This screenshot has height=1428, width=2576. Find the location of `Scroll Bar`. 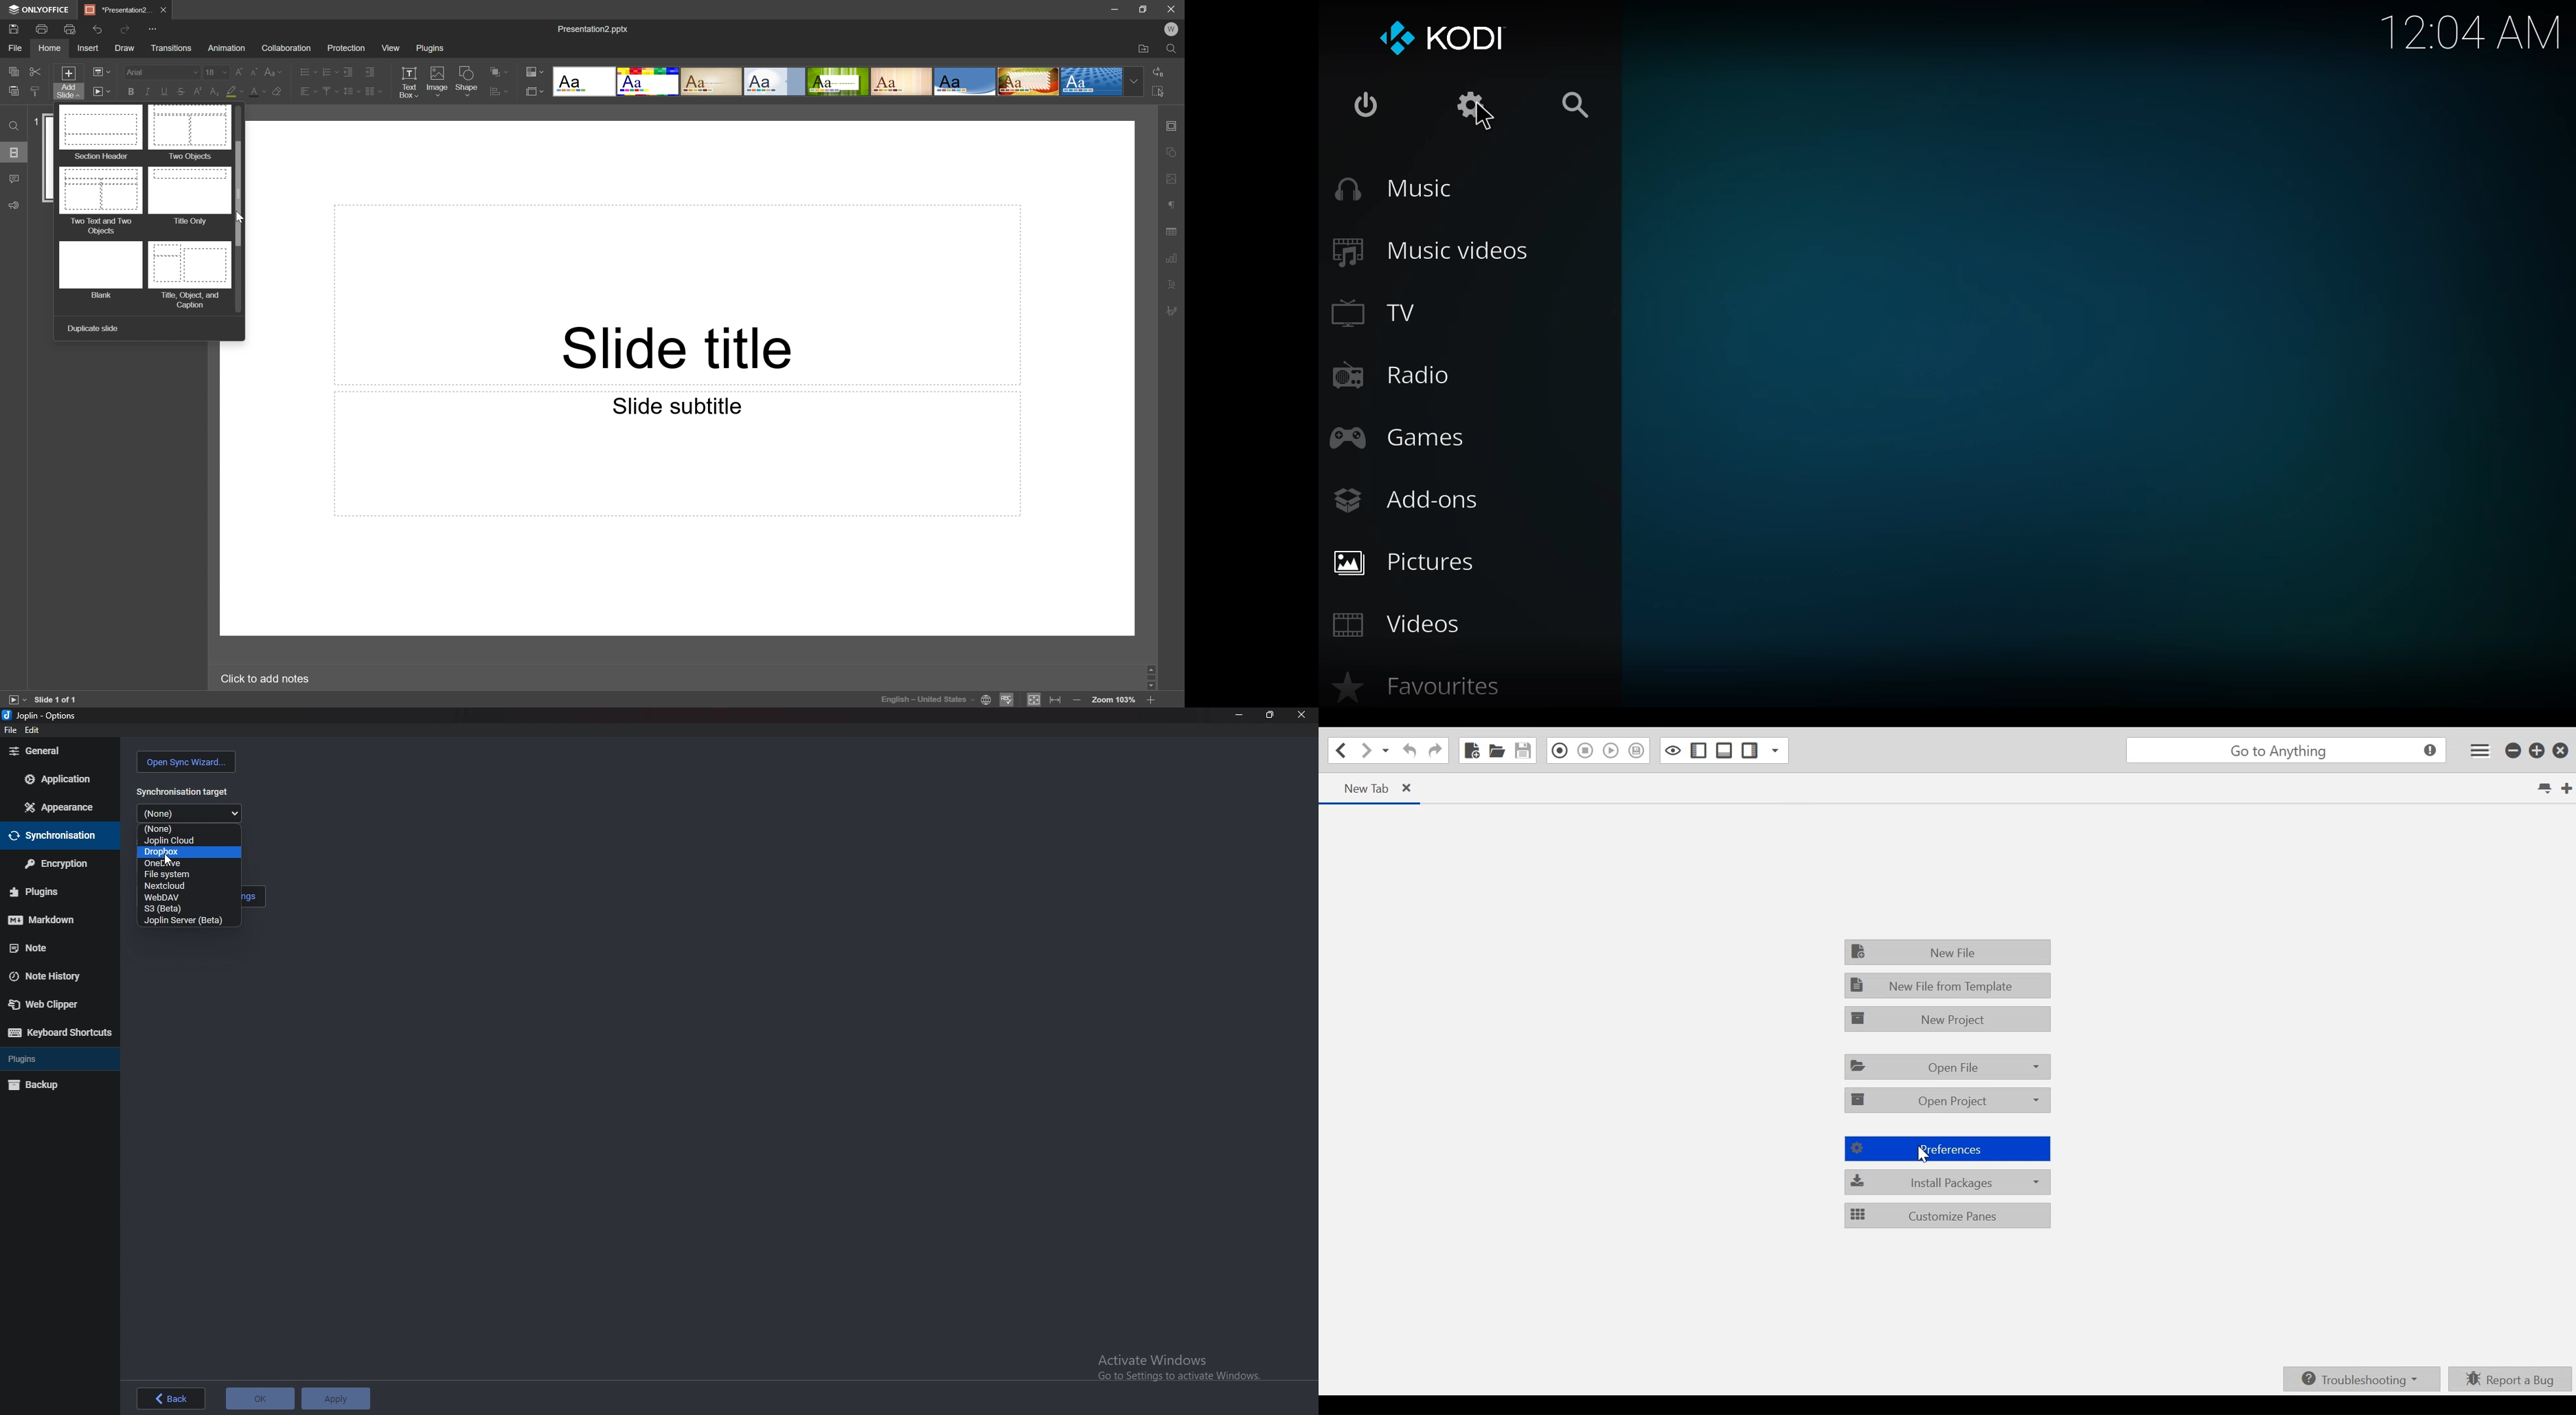

Scroll Bar is located at coordinates (1153, 674).